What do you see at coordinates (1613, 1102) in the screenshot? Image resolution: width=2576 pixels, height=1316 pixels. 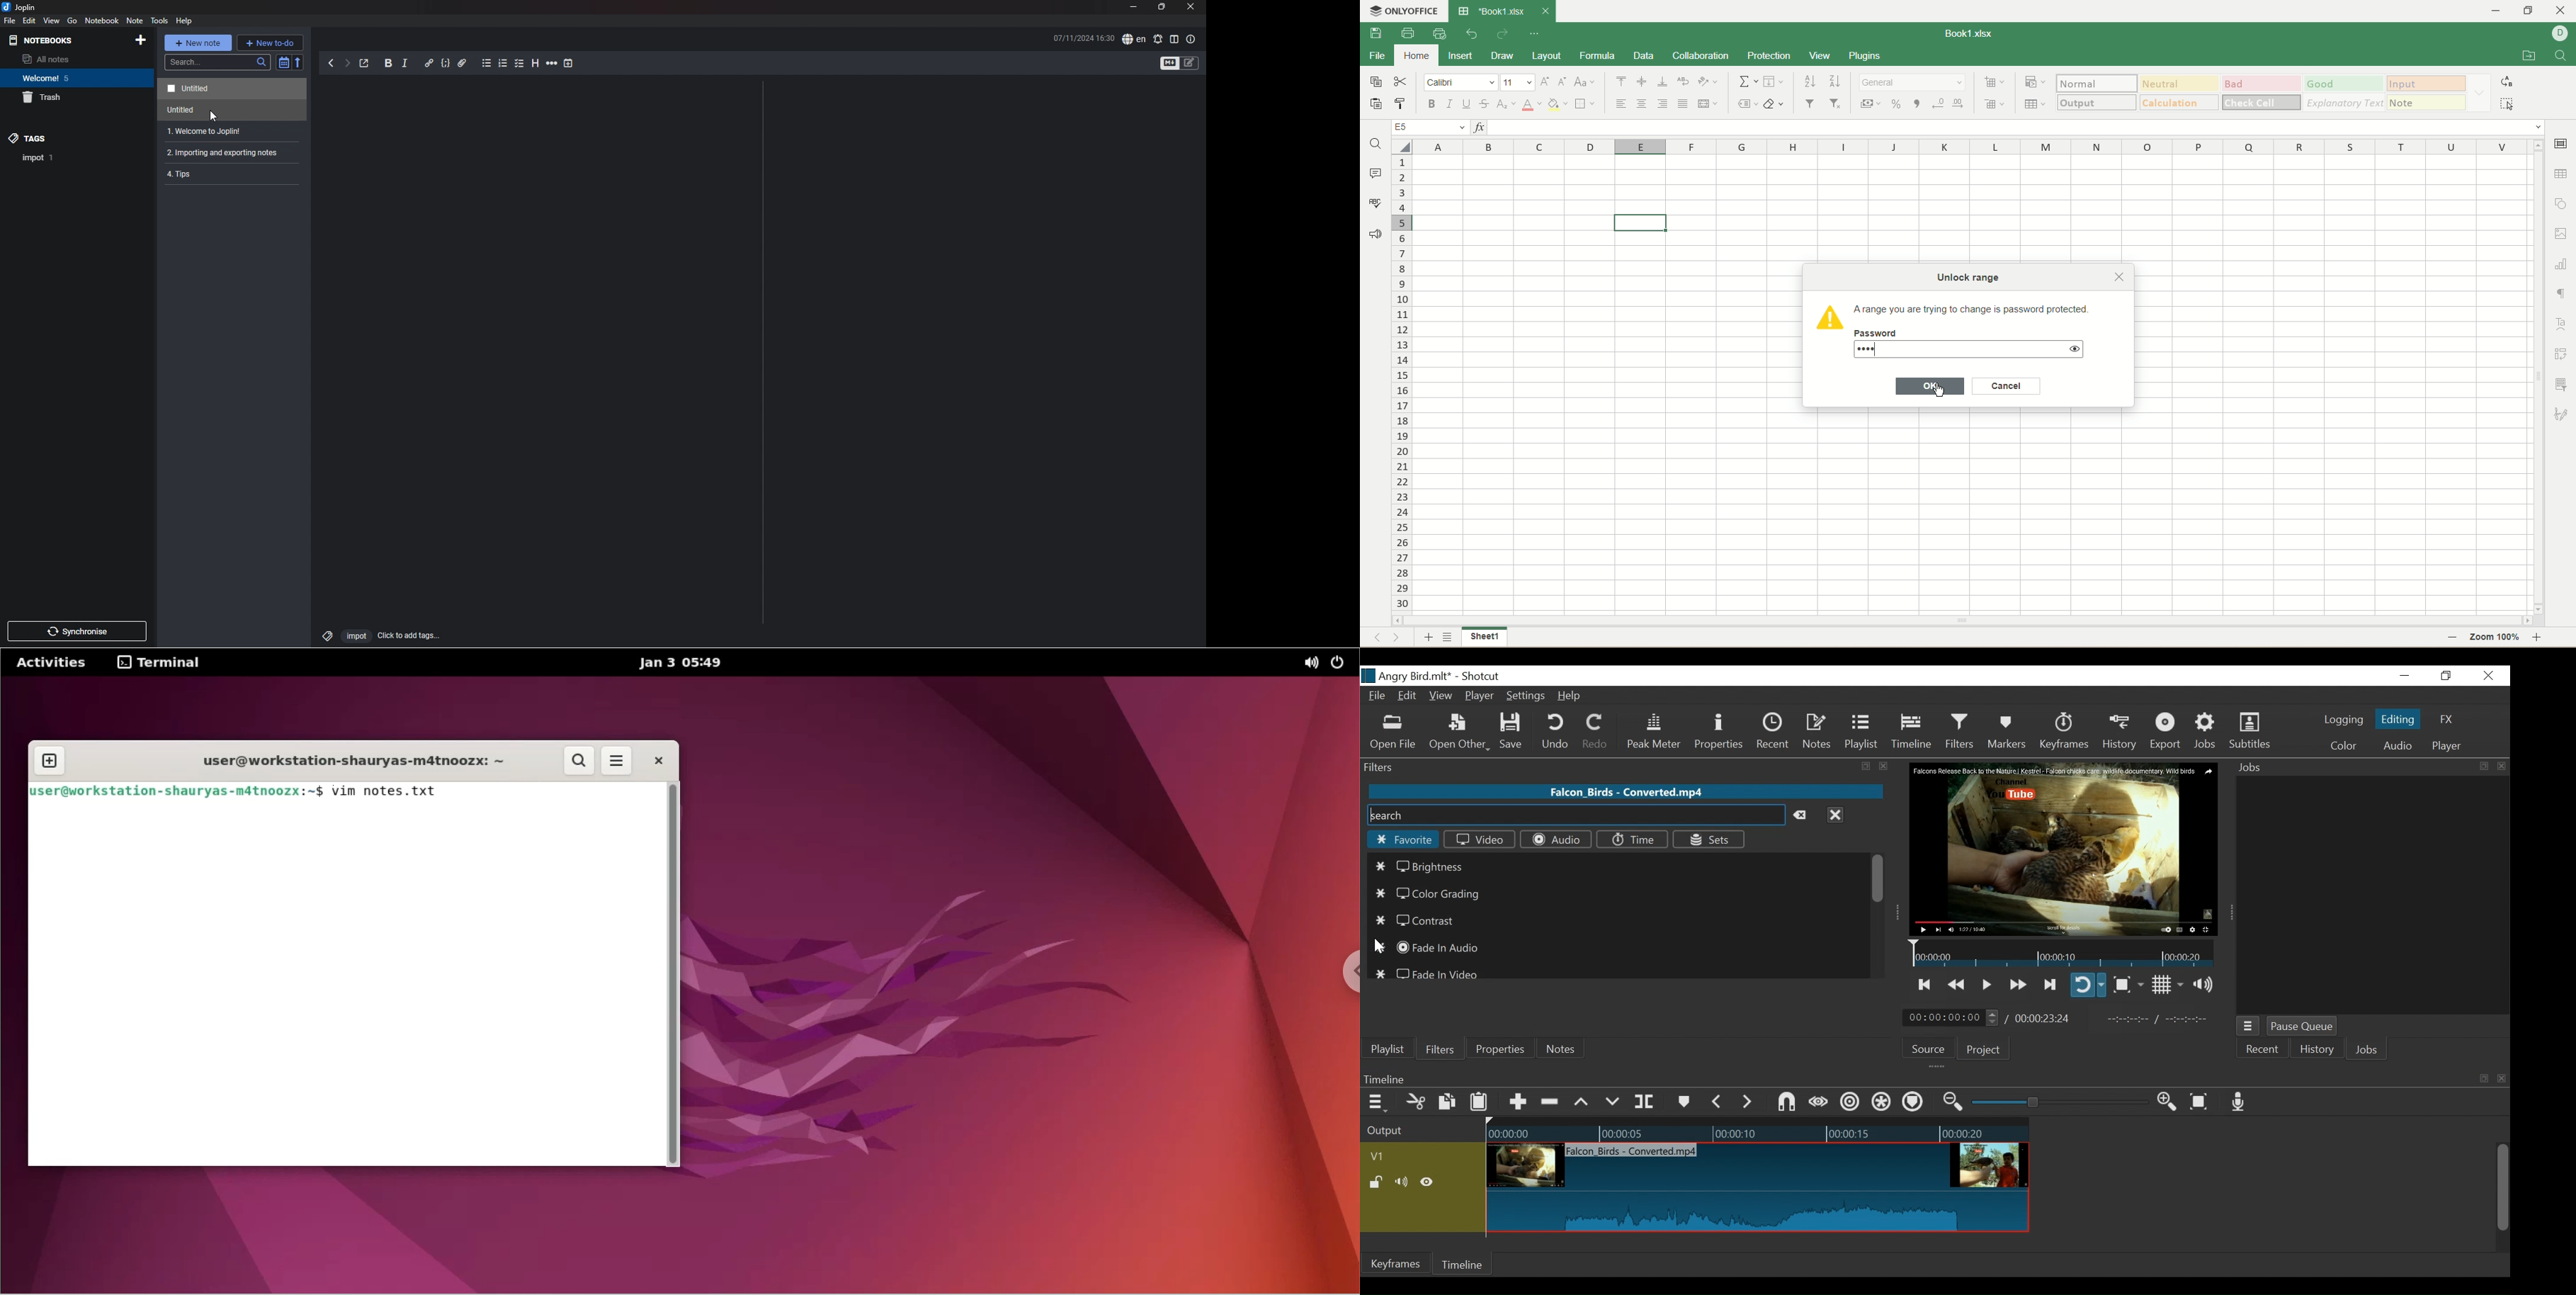 I see `Overwrite` at bounding box center [1613, 1102].